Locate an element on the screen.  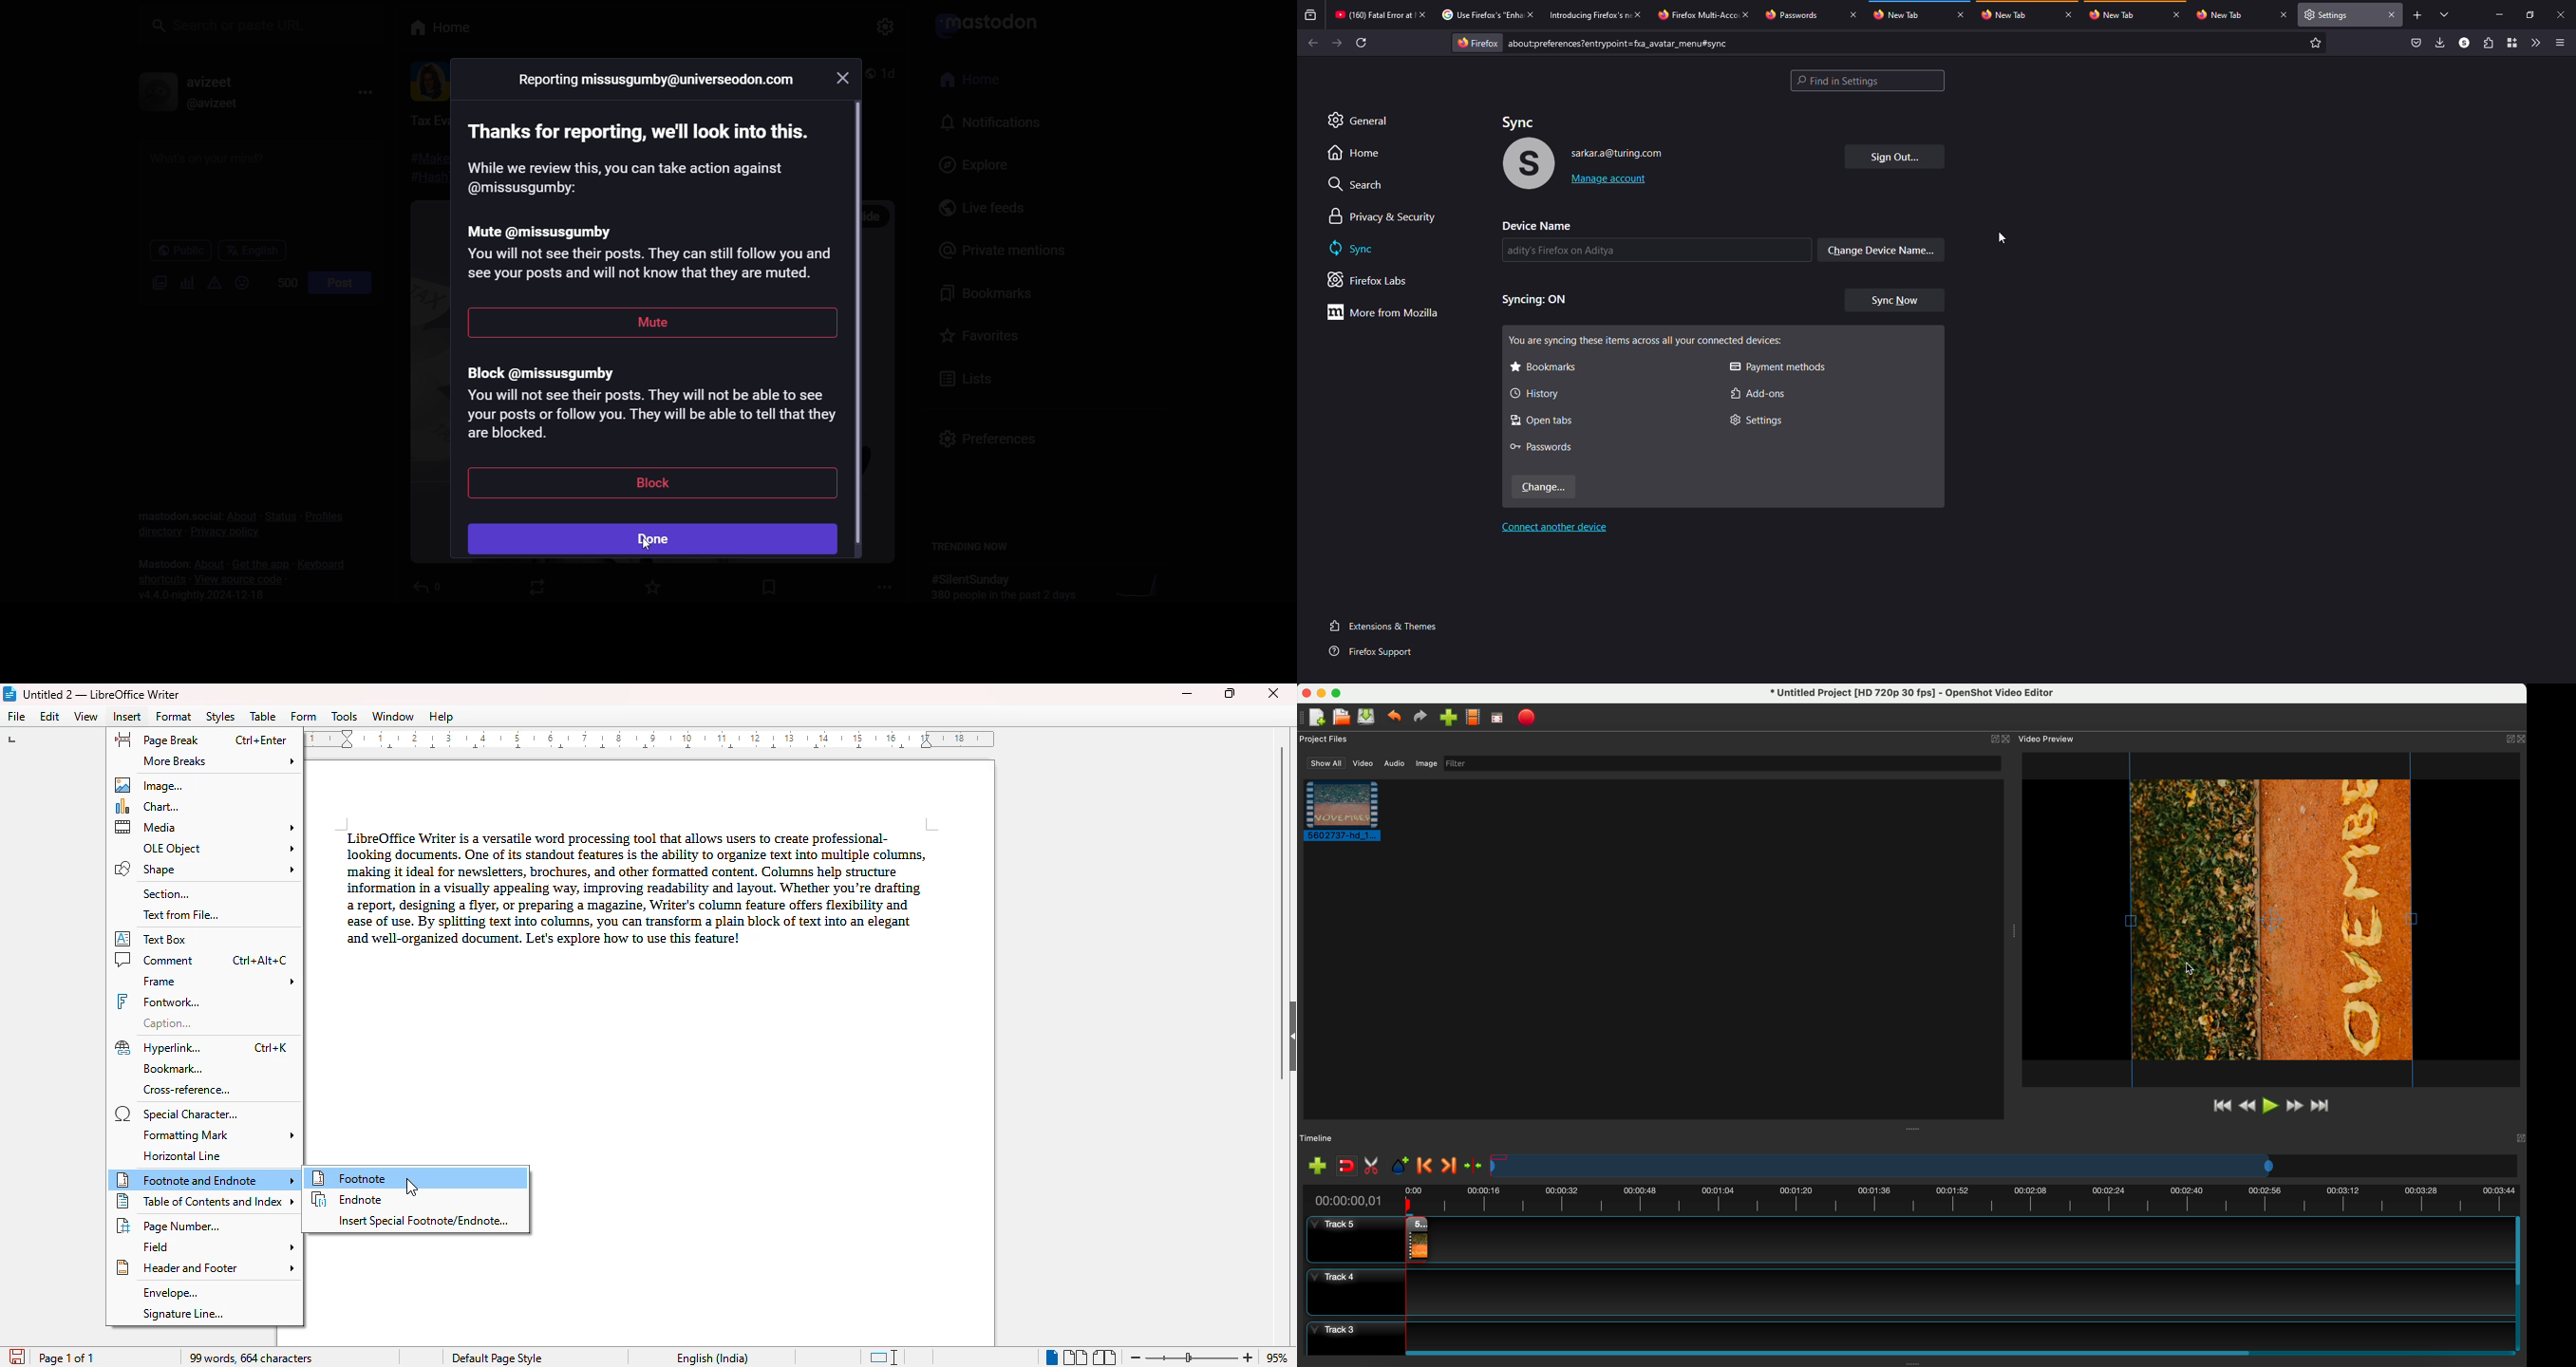
tab stop is located at coordinates (20, 741).